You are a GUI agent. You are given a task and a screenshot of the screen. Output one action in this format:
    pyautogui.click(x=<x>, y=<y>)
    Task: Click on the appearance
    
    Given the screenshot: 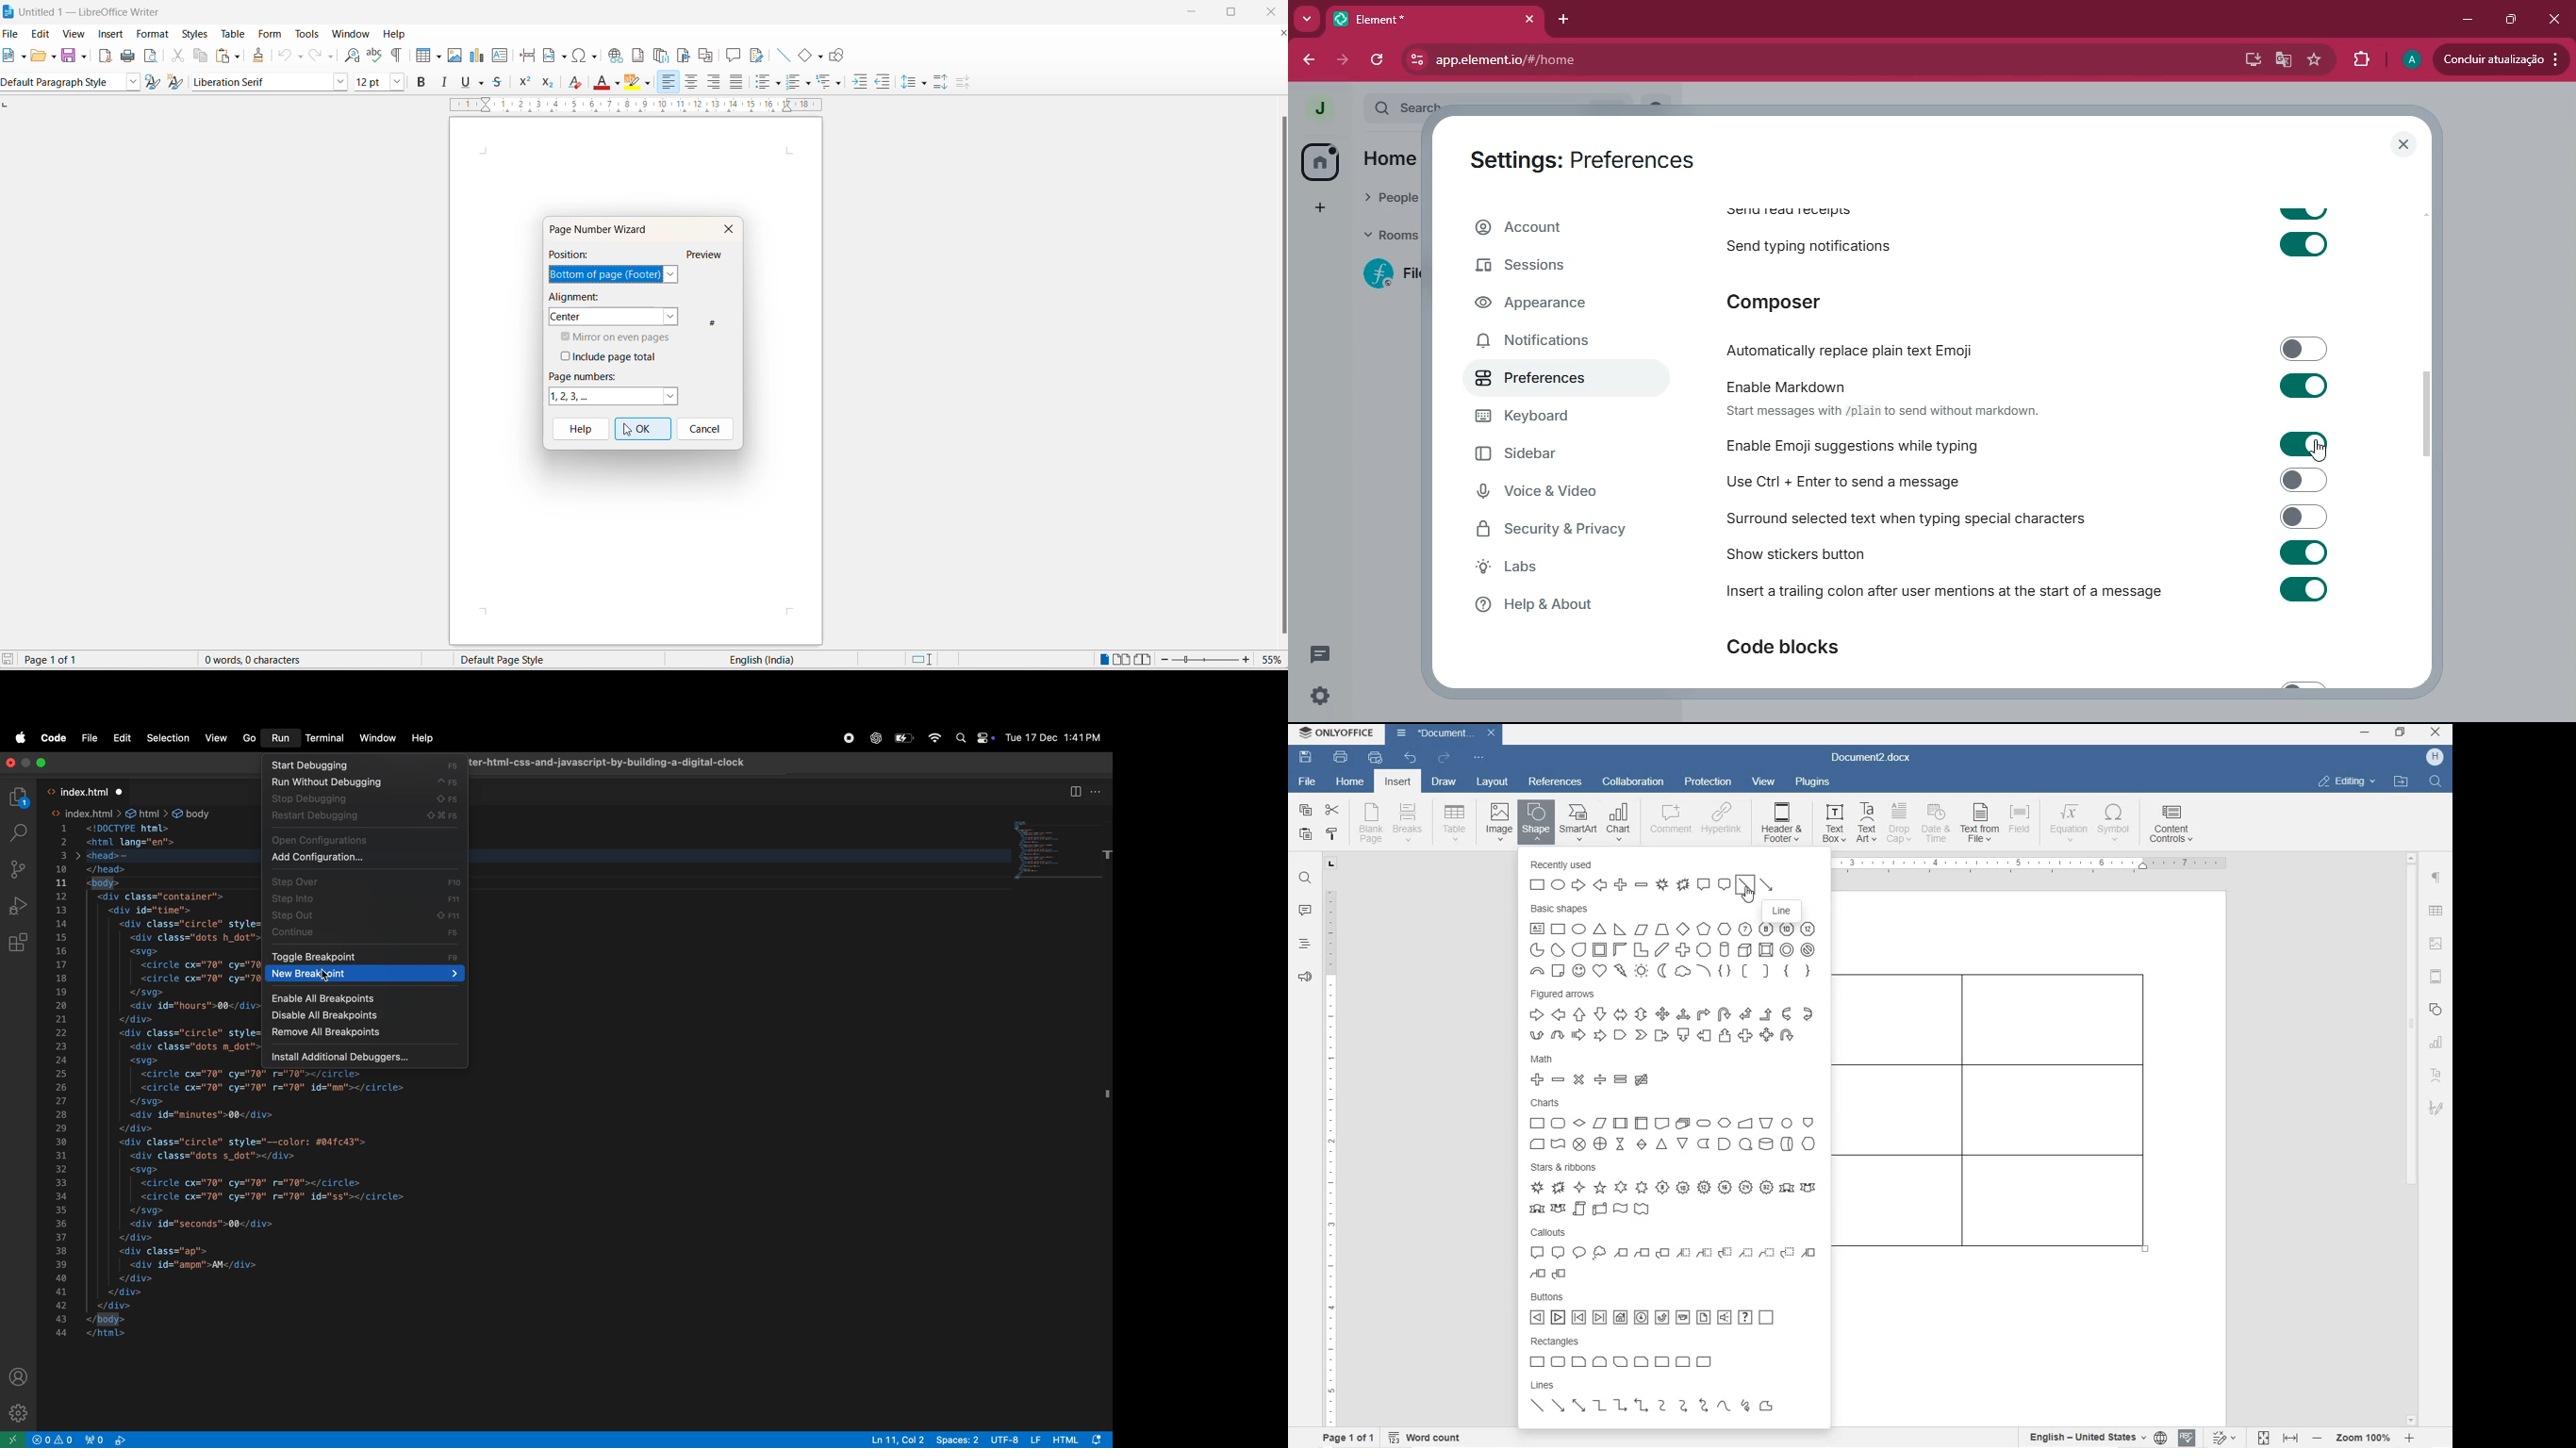 What is the action you would take?
    pyautogui.click(x=1546, y=304)
    